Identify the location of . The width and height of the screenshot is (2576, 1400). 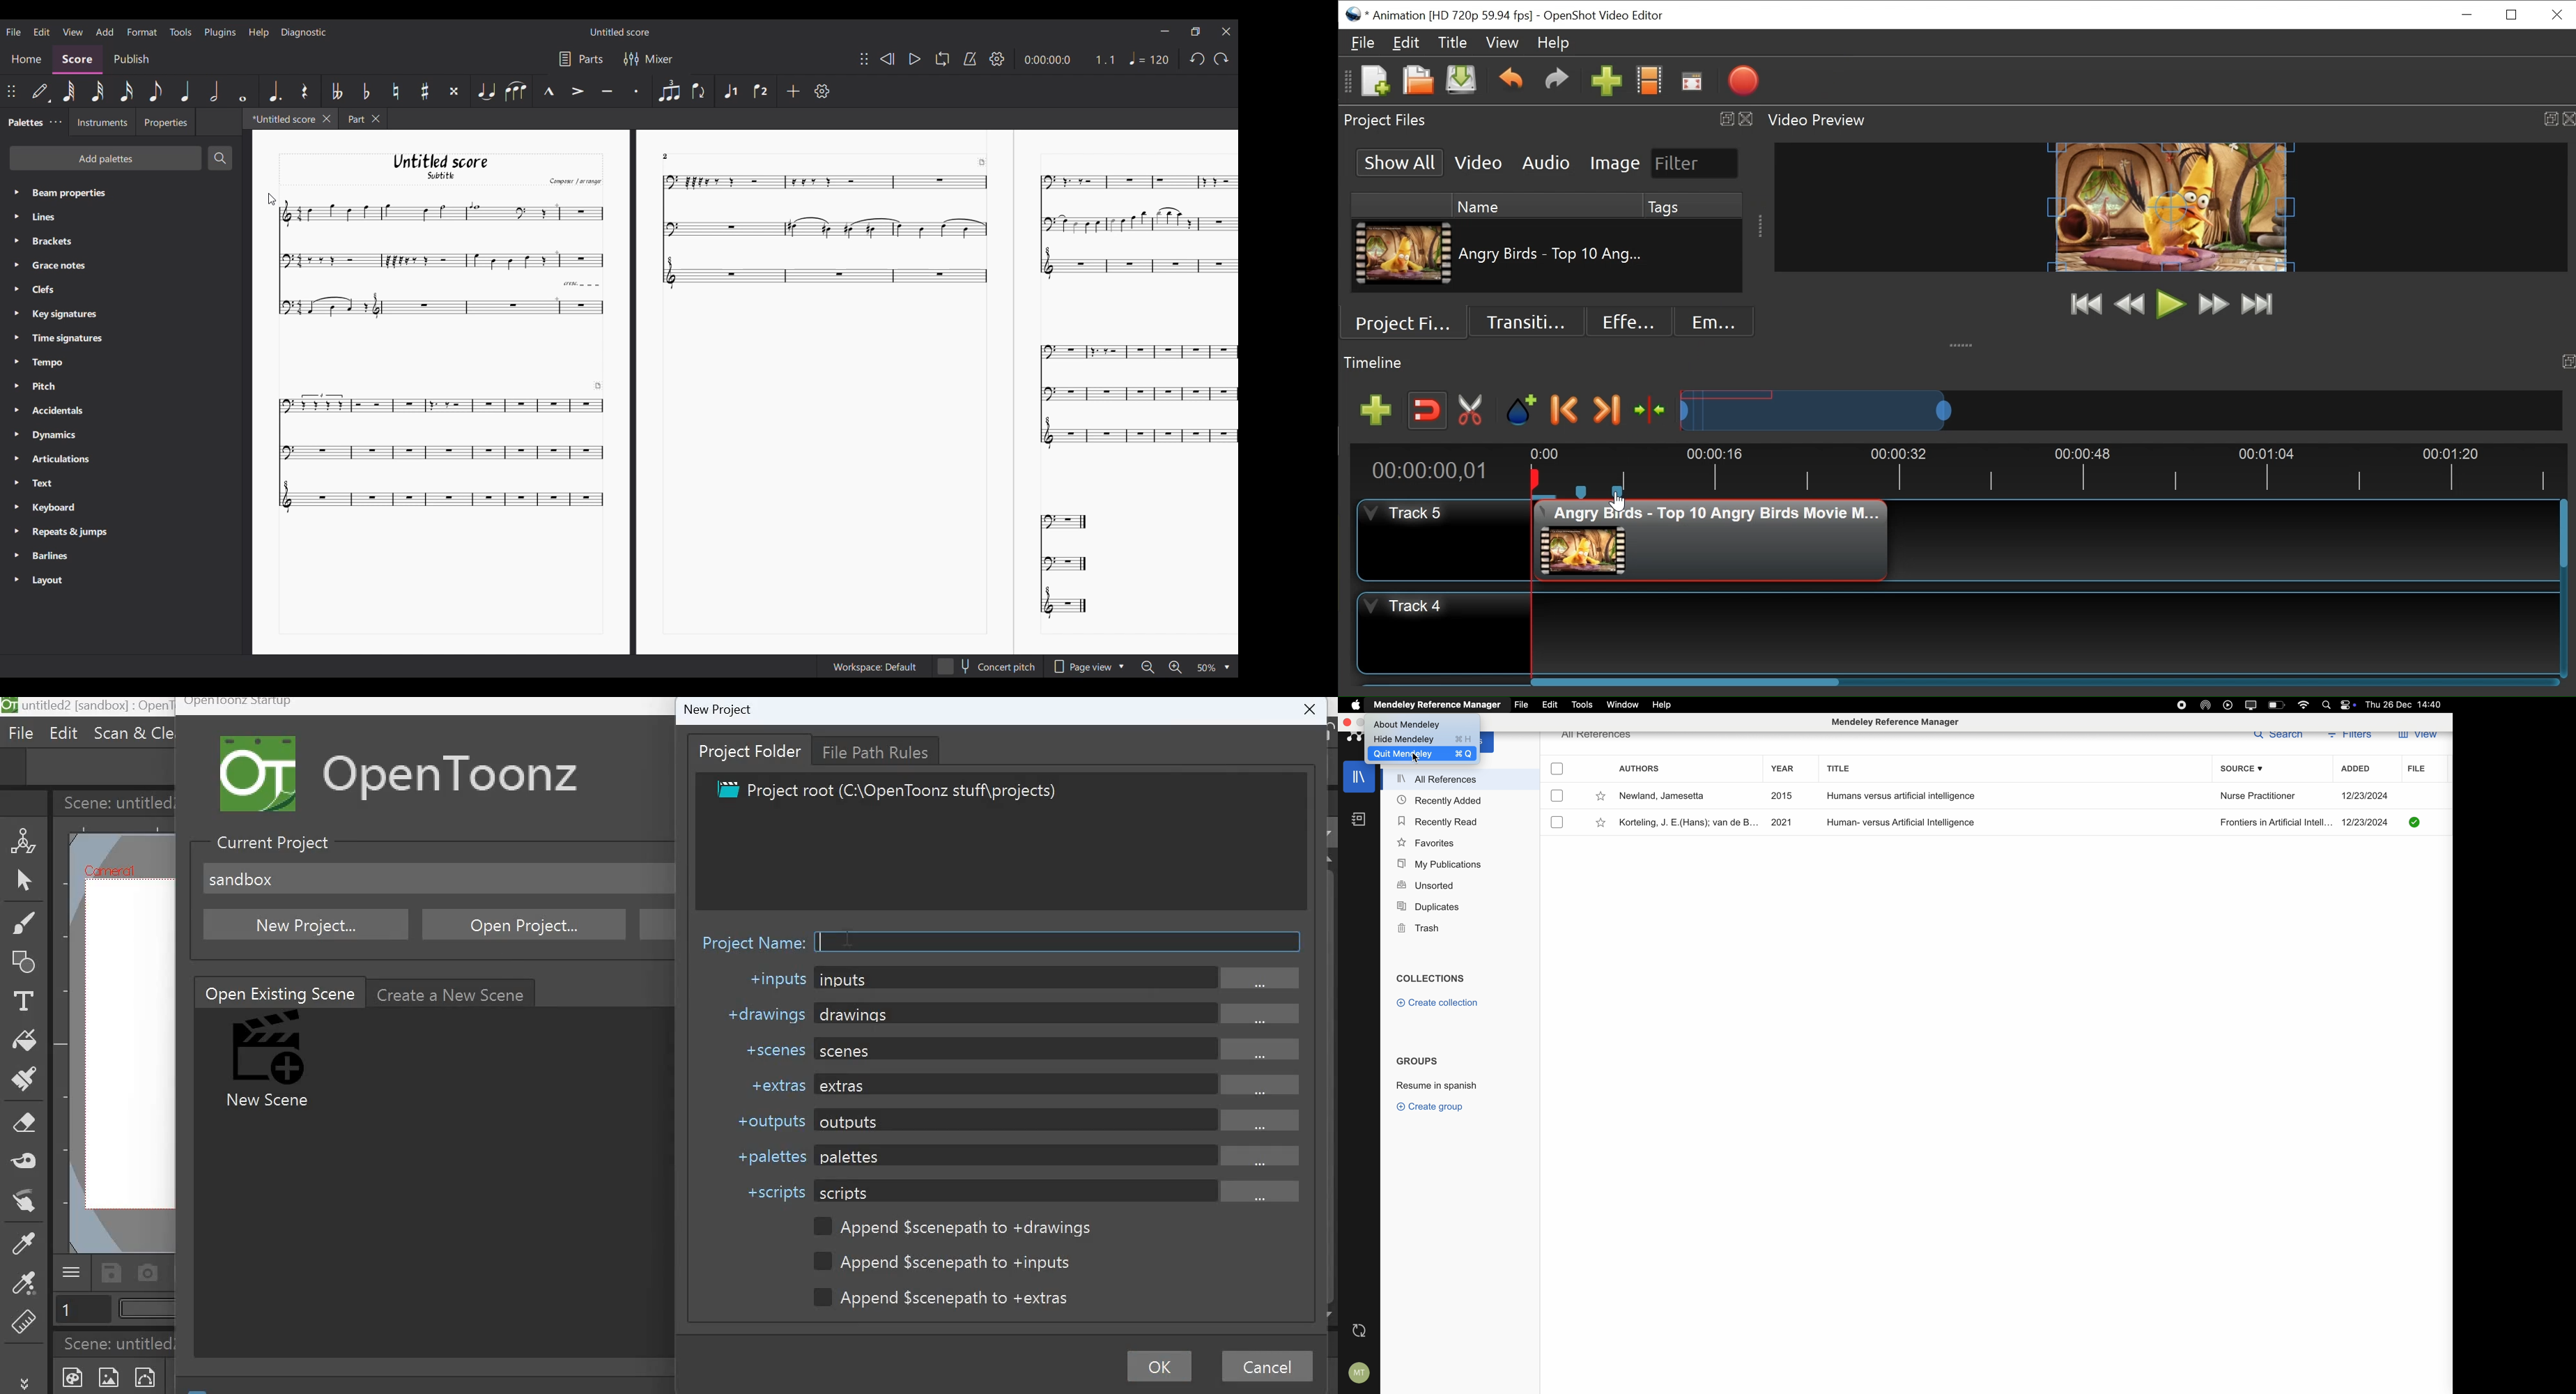
(15, 315).